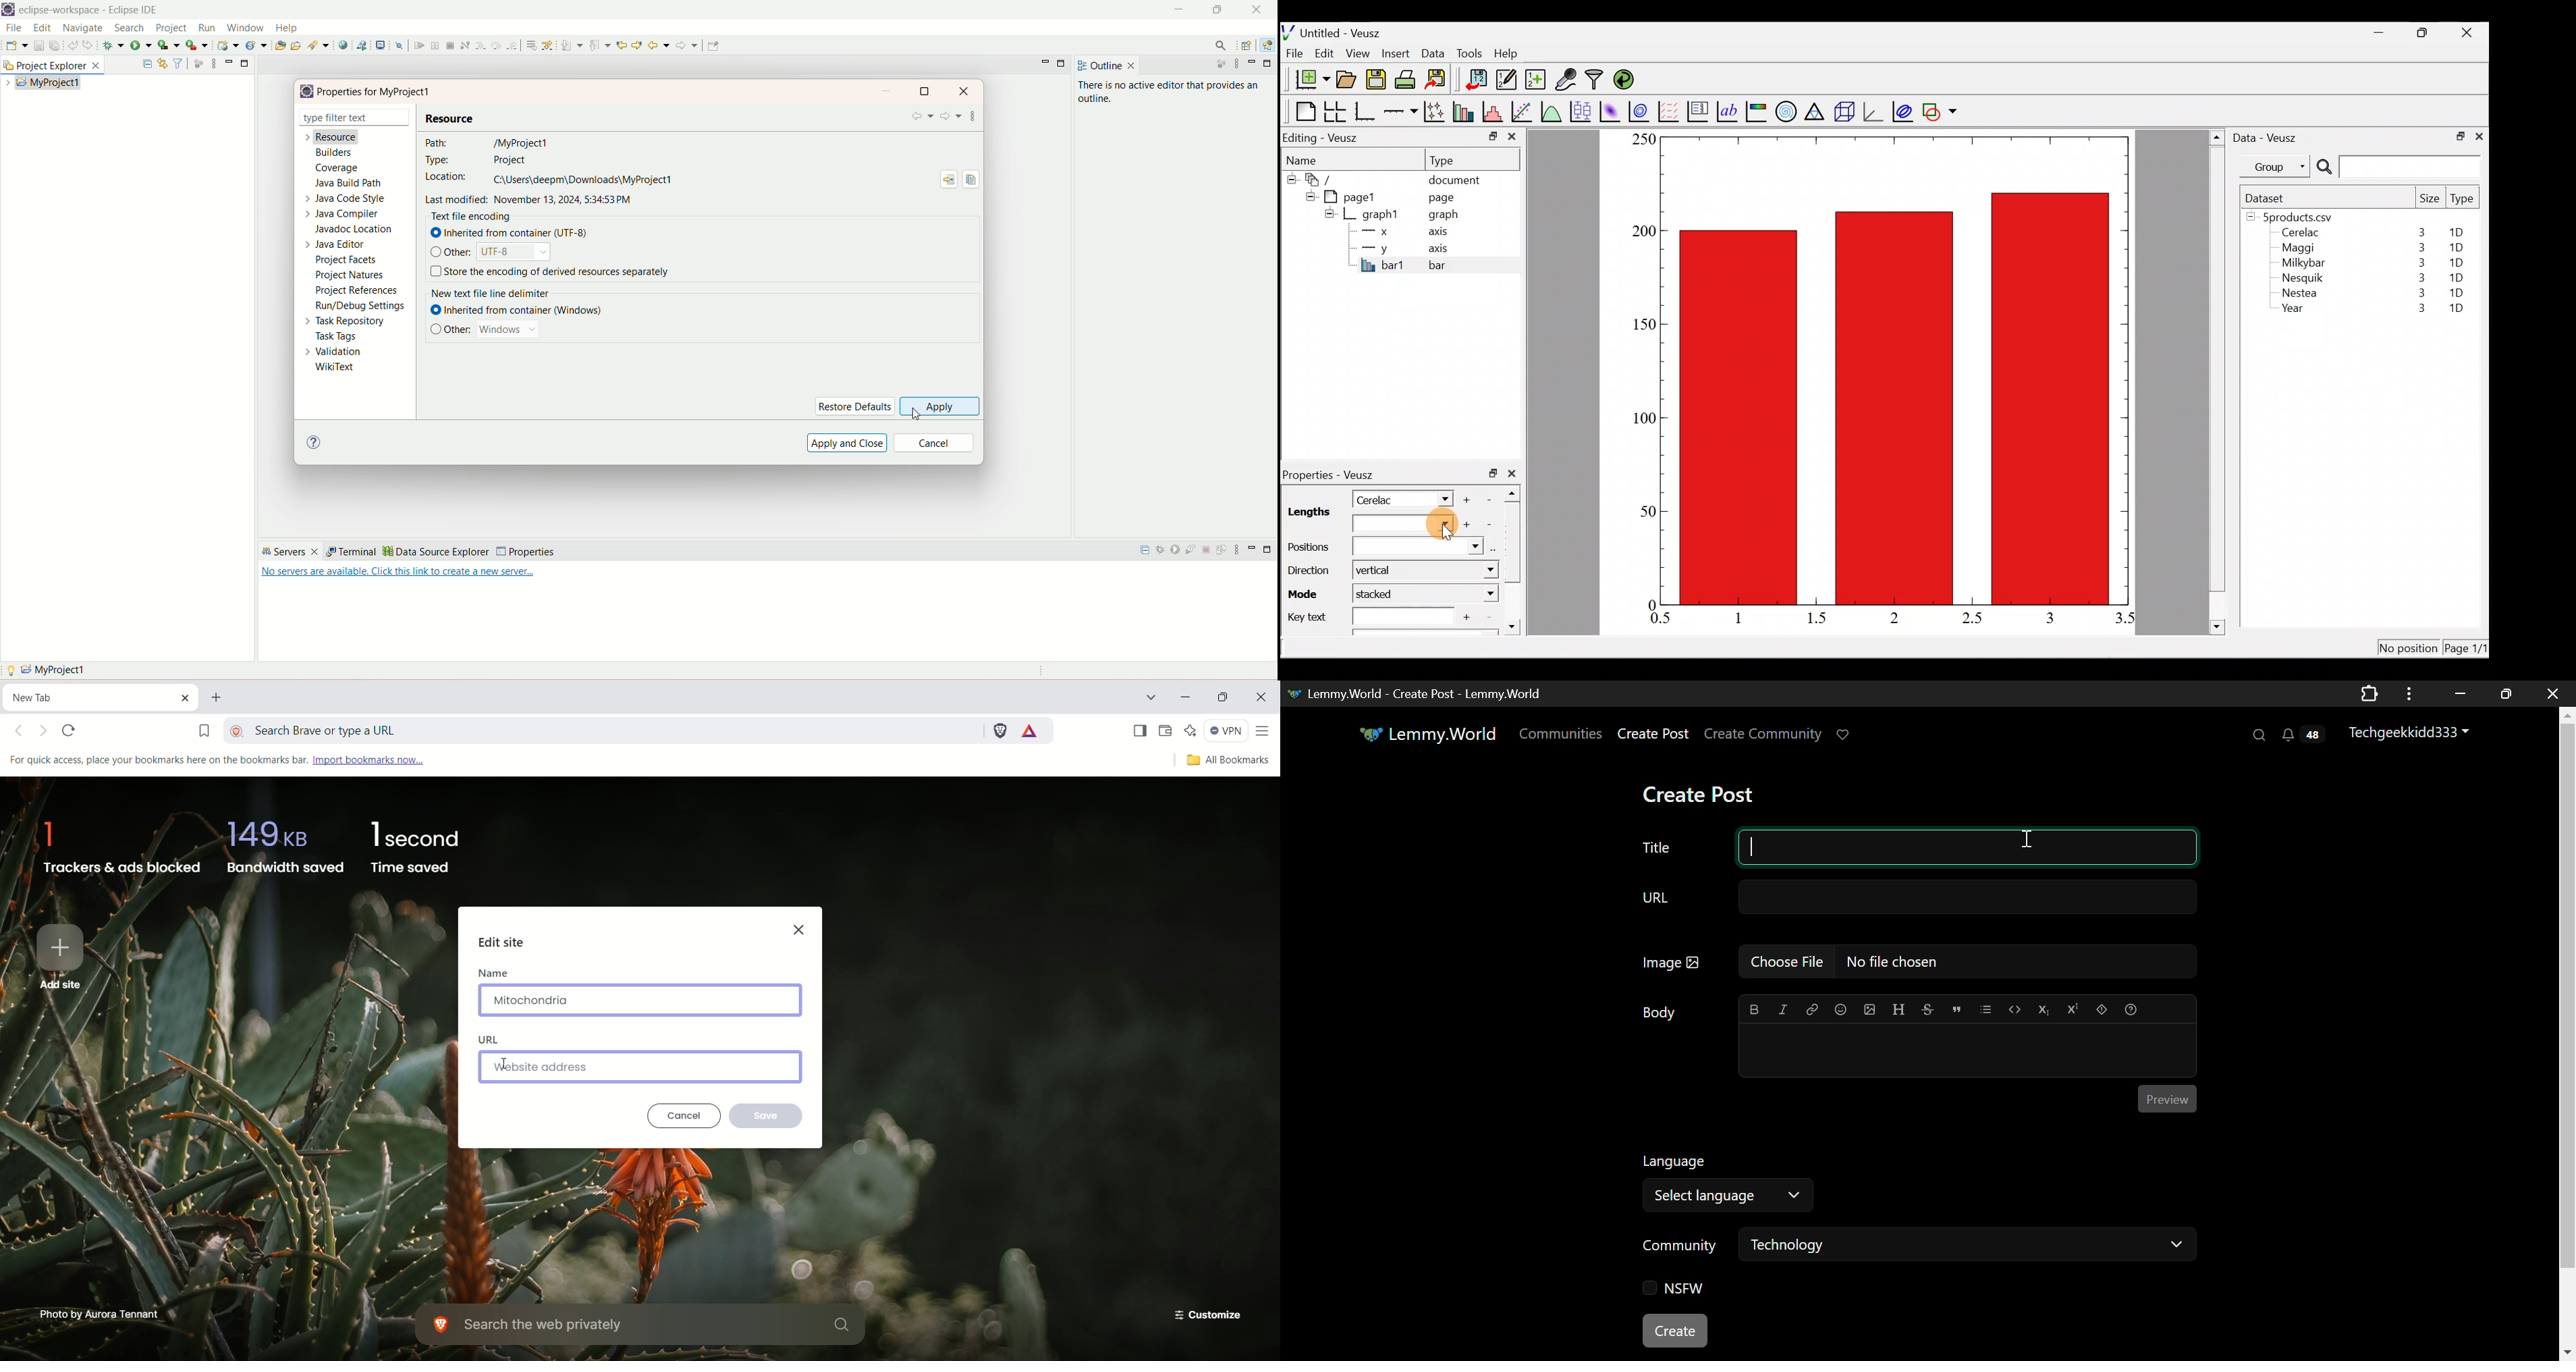  I want to click on 100, so click(1641, 420).